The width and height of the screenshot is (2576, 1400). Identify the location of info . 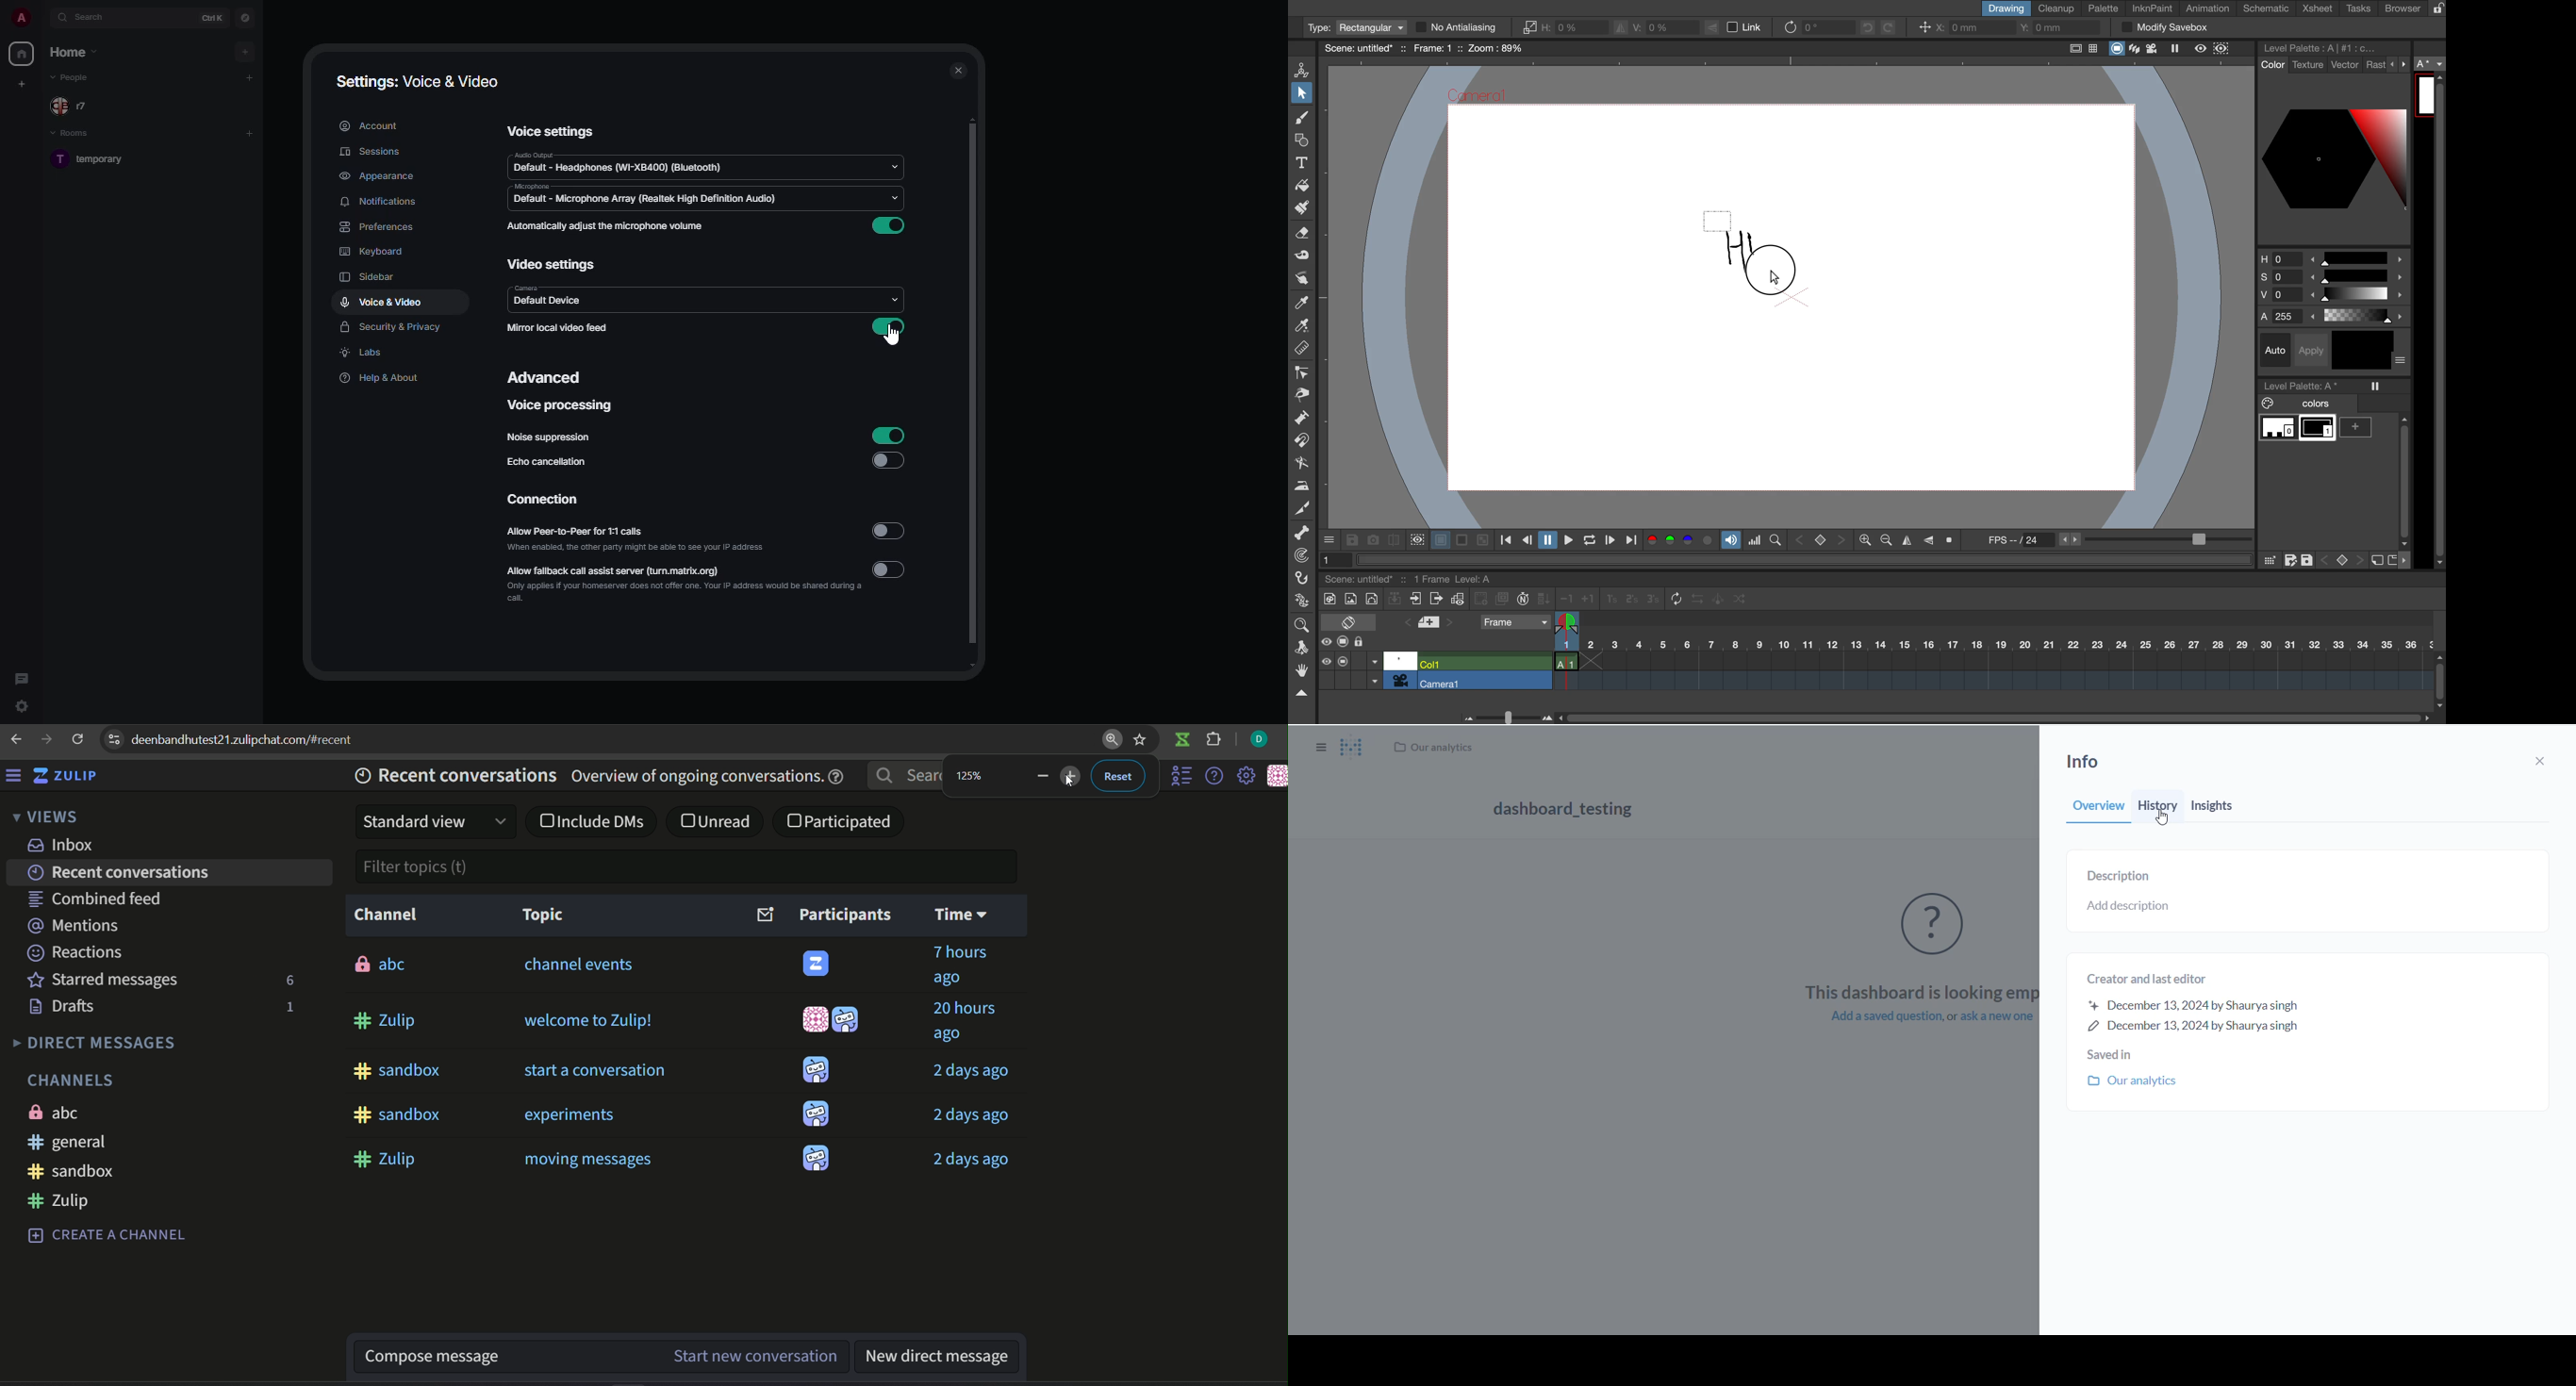
(2092, 765).